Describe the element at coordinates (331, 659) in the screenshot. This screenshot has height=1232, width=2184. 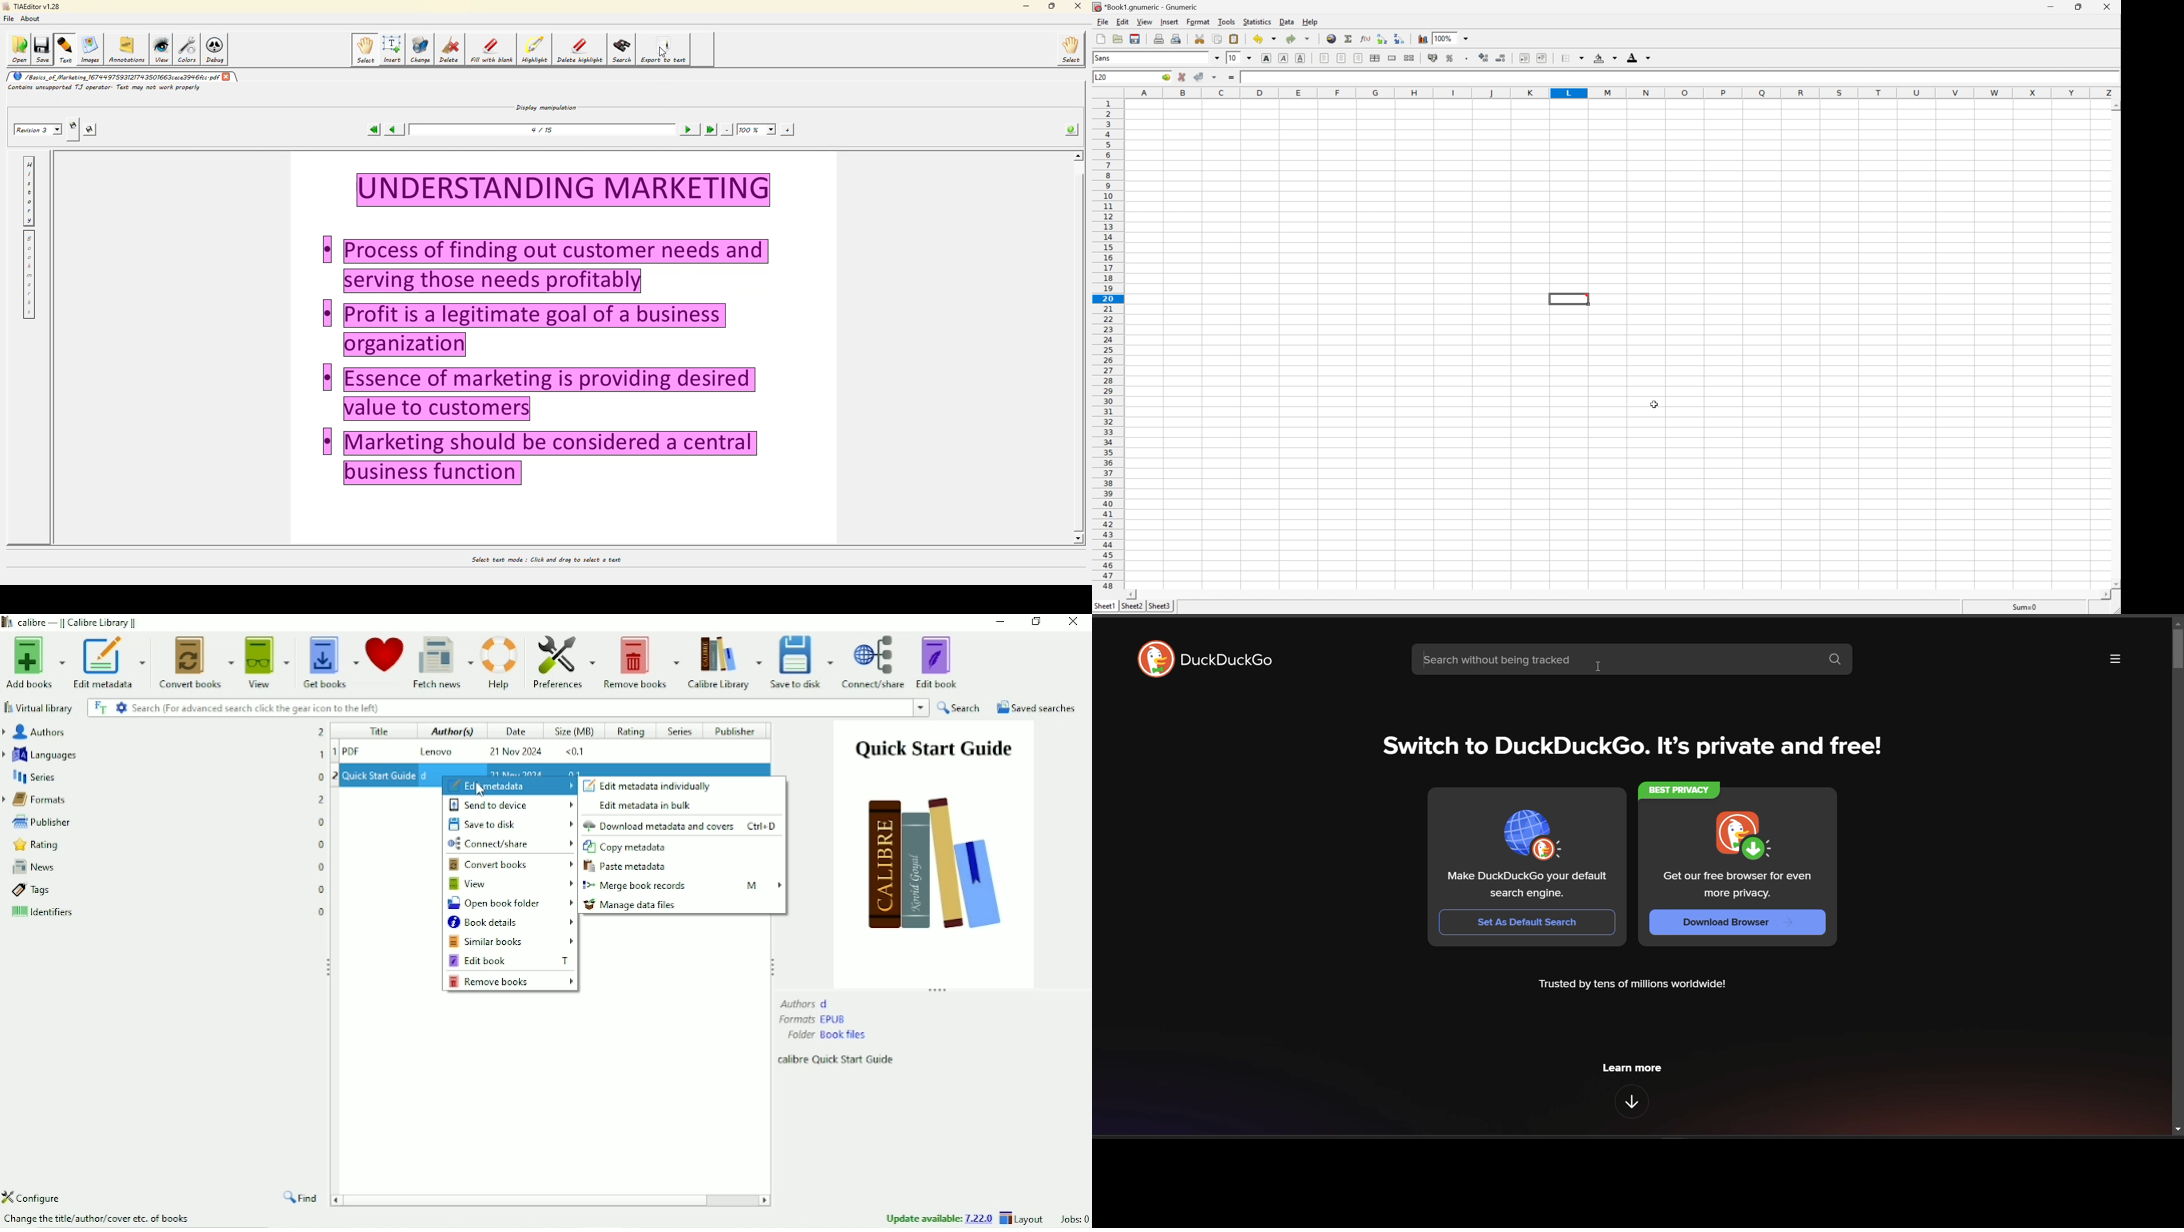
I see `Get books` at that location.